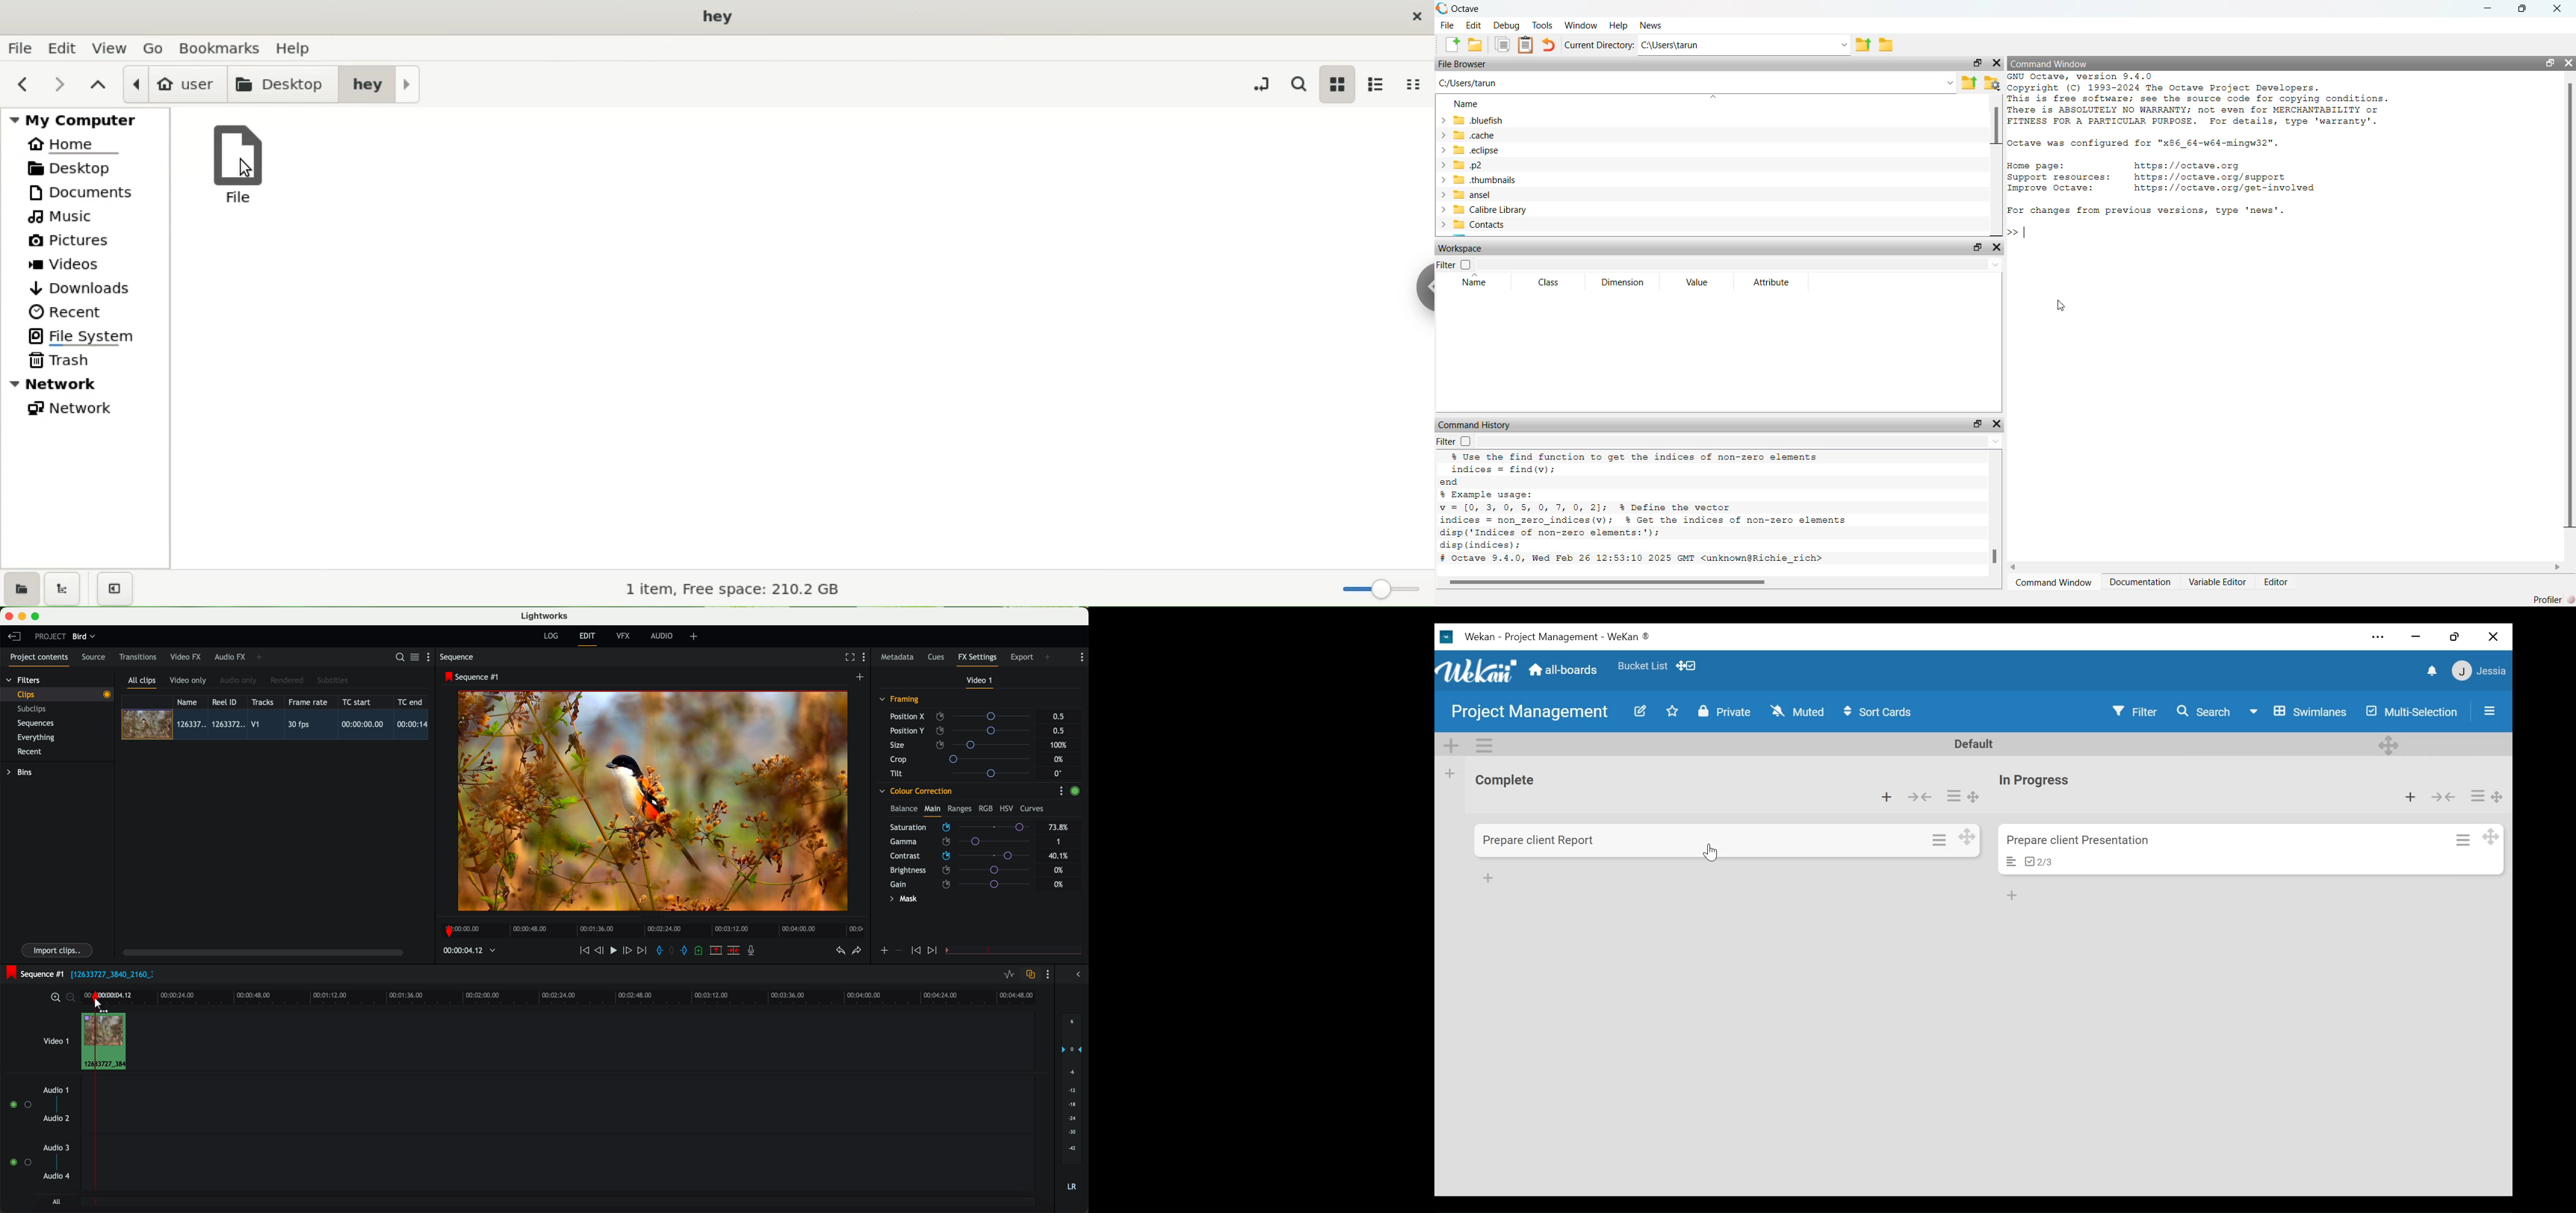 The width and height of the screenshot is (2576, 1232). I want to click on Desktop drag handle, so click(2492, 835).